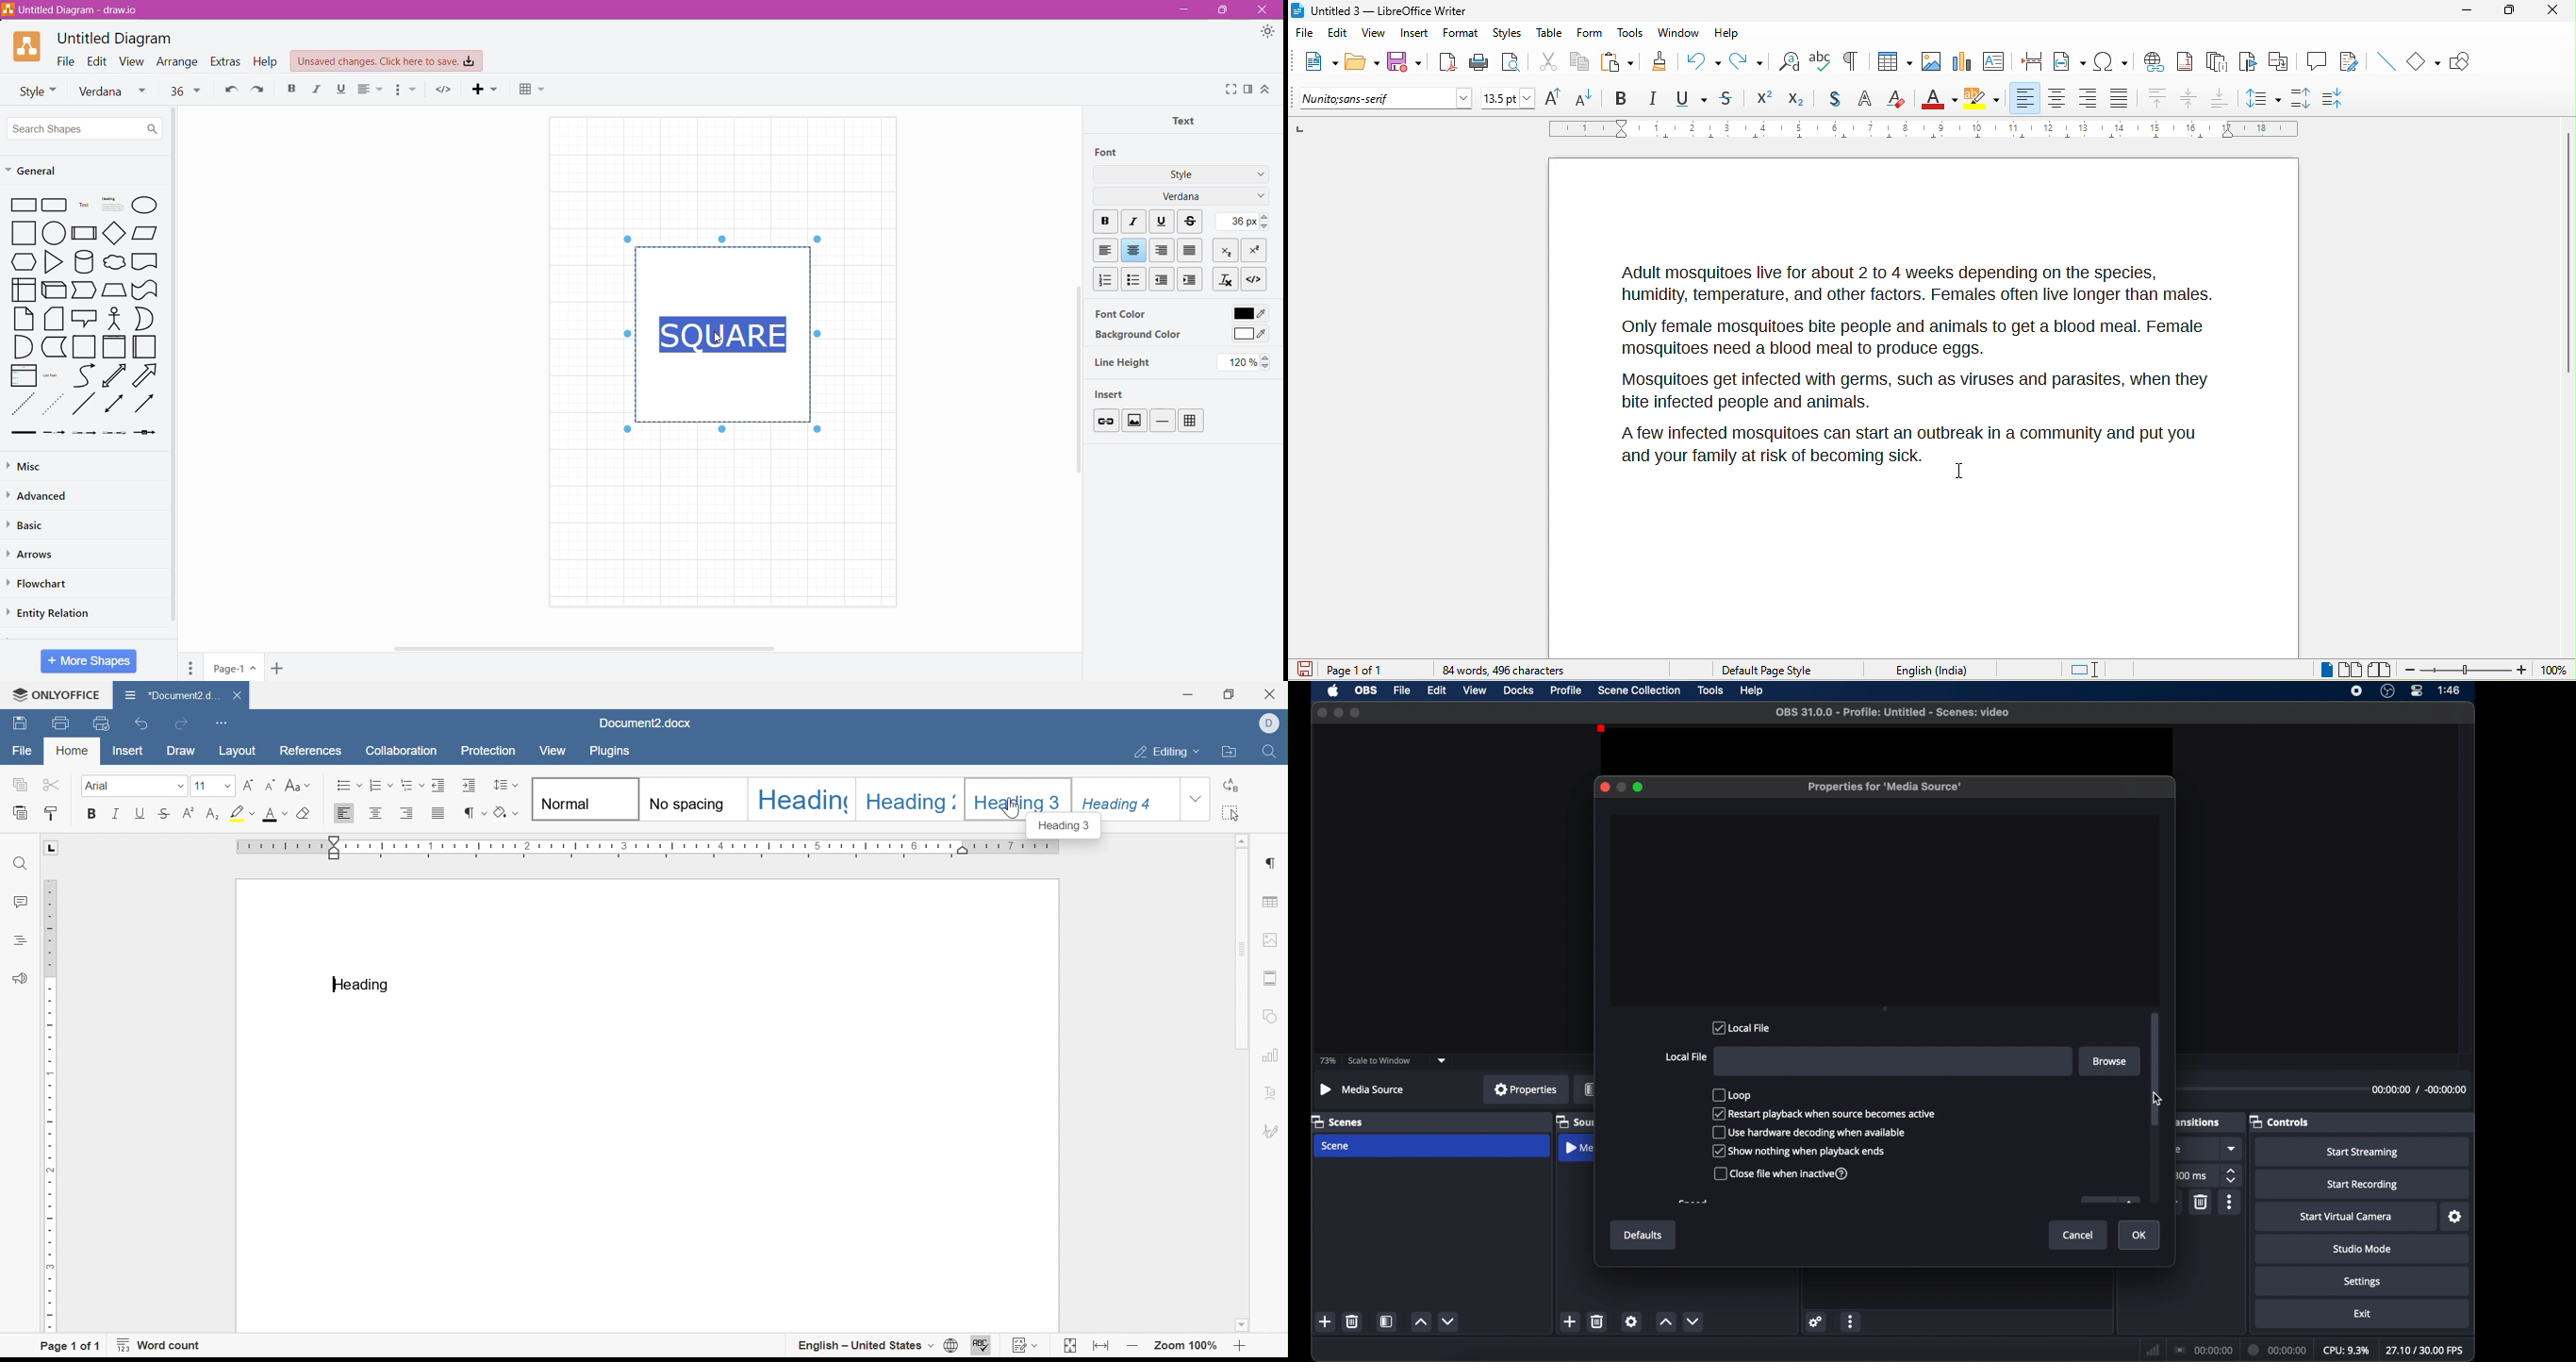 The height and width of the screenshot is (1372, 2576). What do you see at coordinates (1188, 120) in the screenshot?
I see `Text` at bounding box center [1188, 120].